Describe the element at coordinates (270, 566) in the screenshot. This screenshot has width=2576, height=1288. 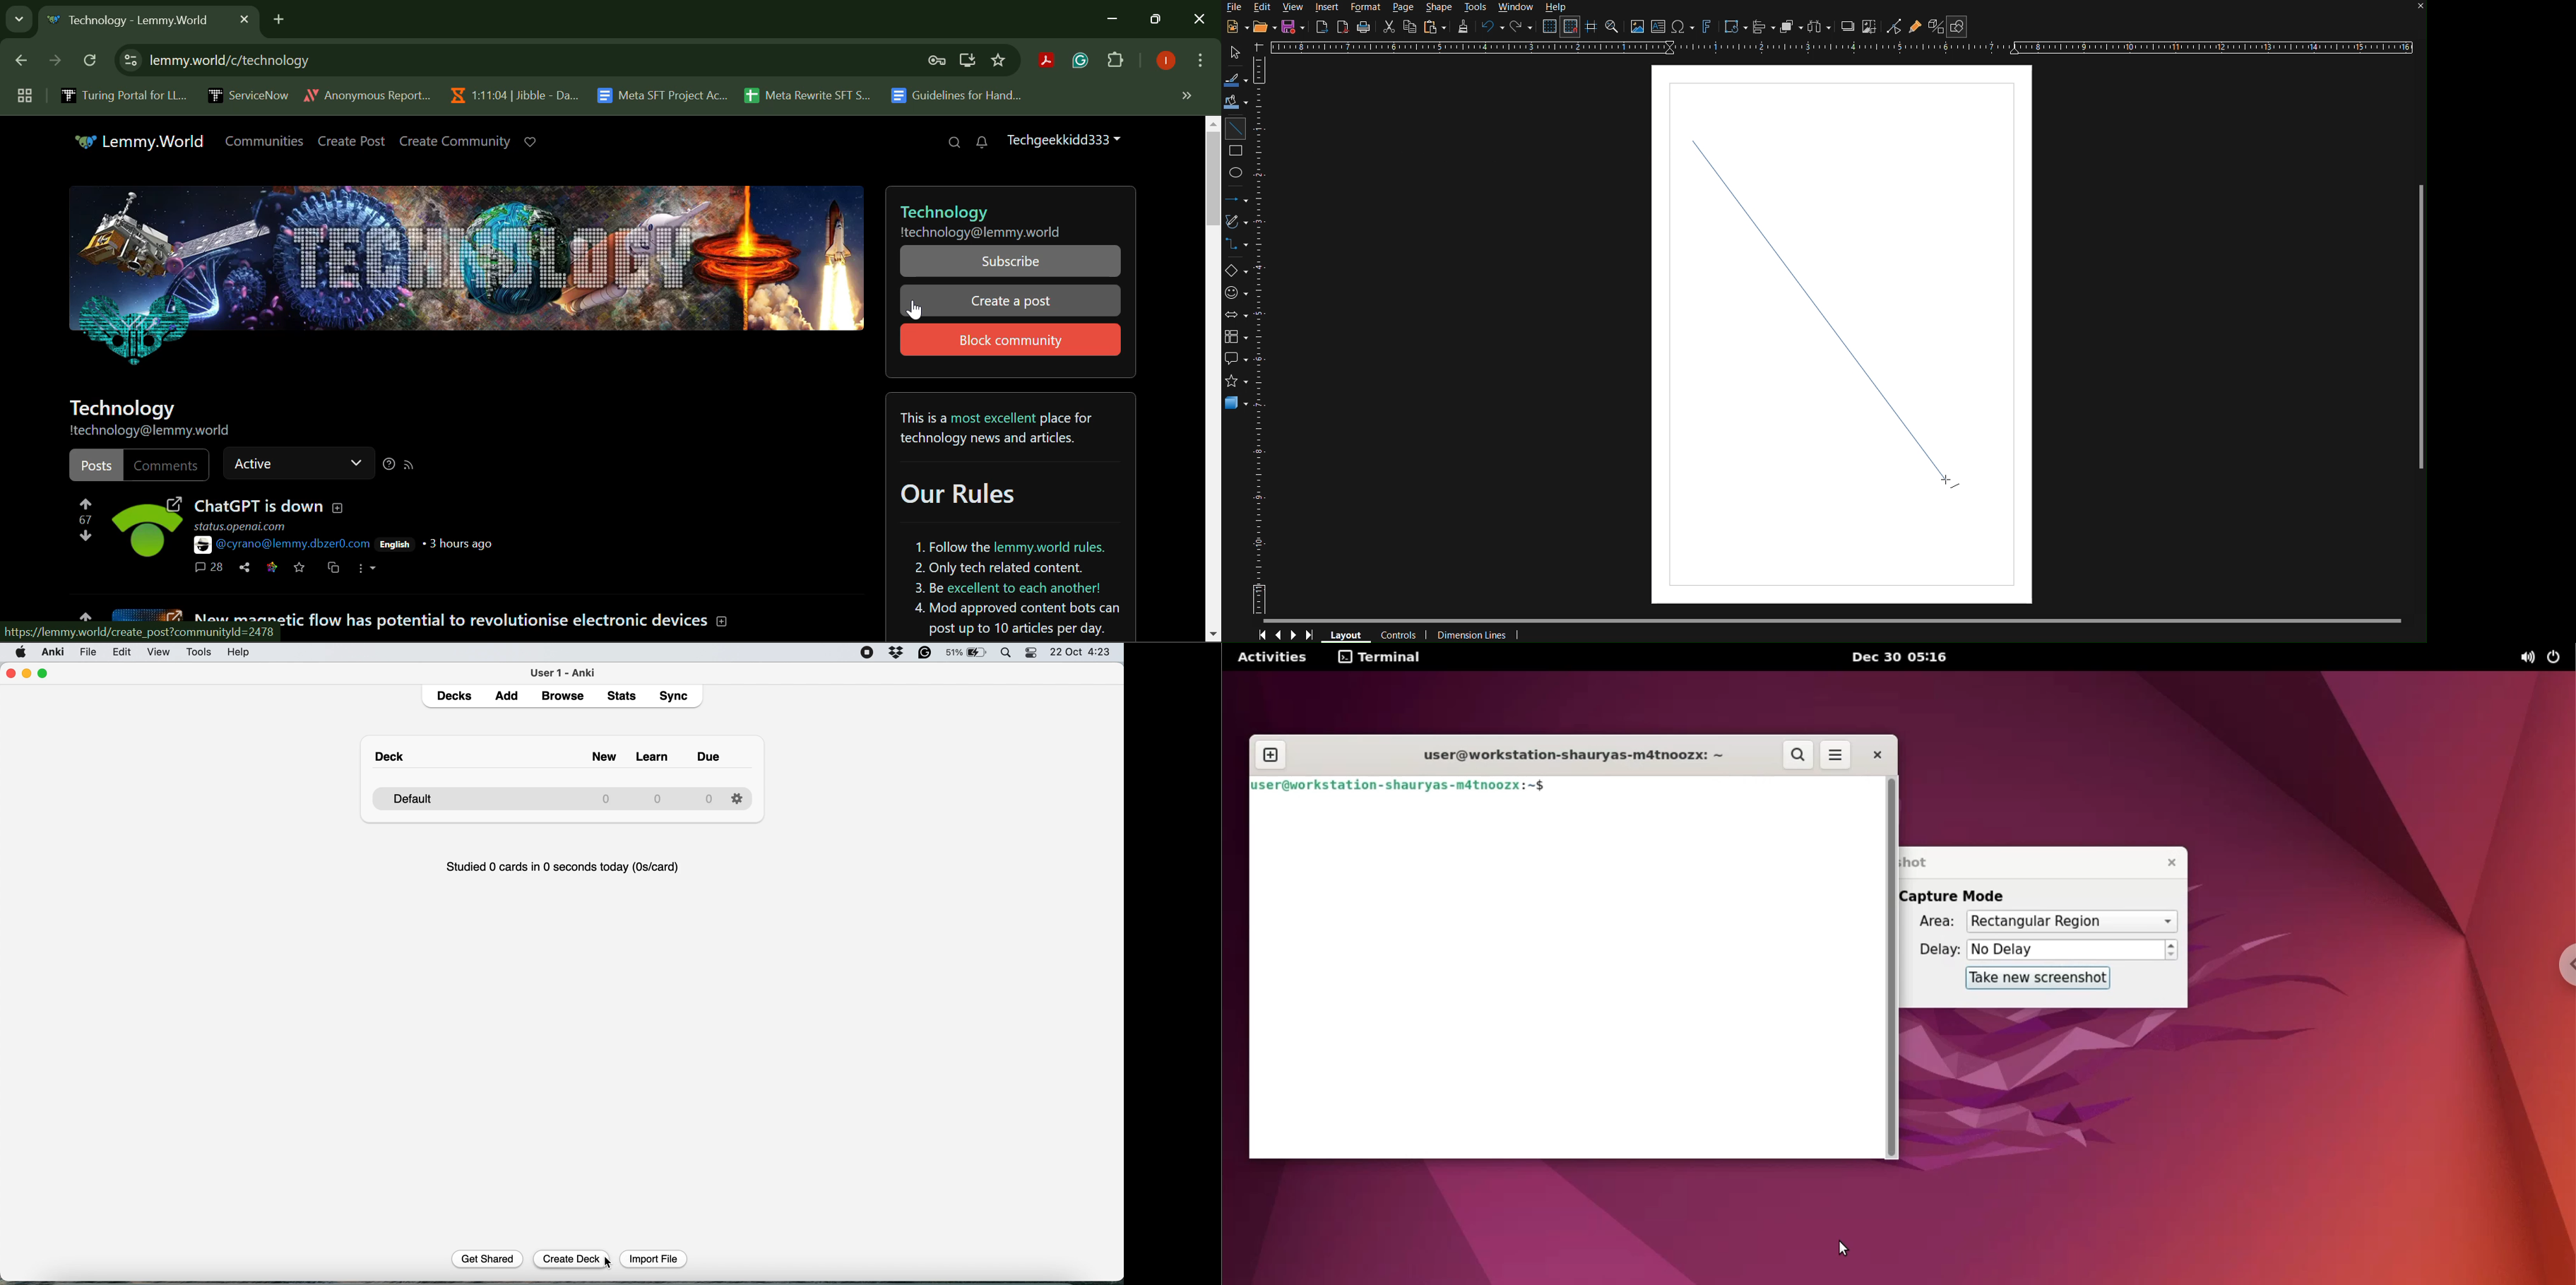
I see `Save Link` at that location.